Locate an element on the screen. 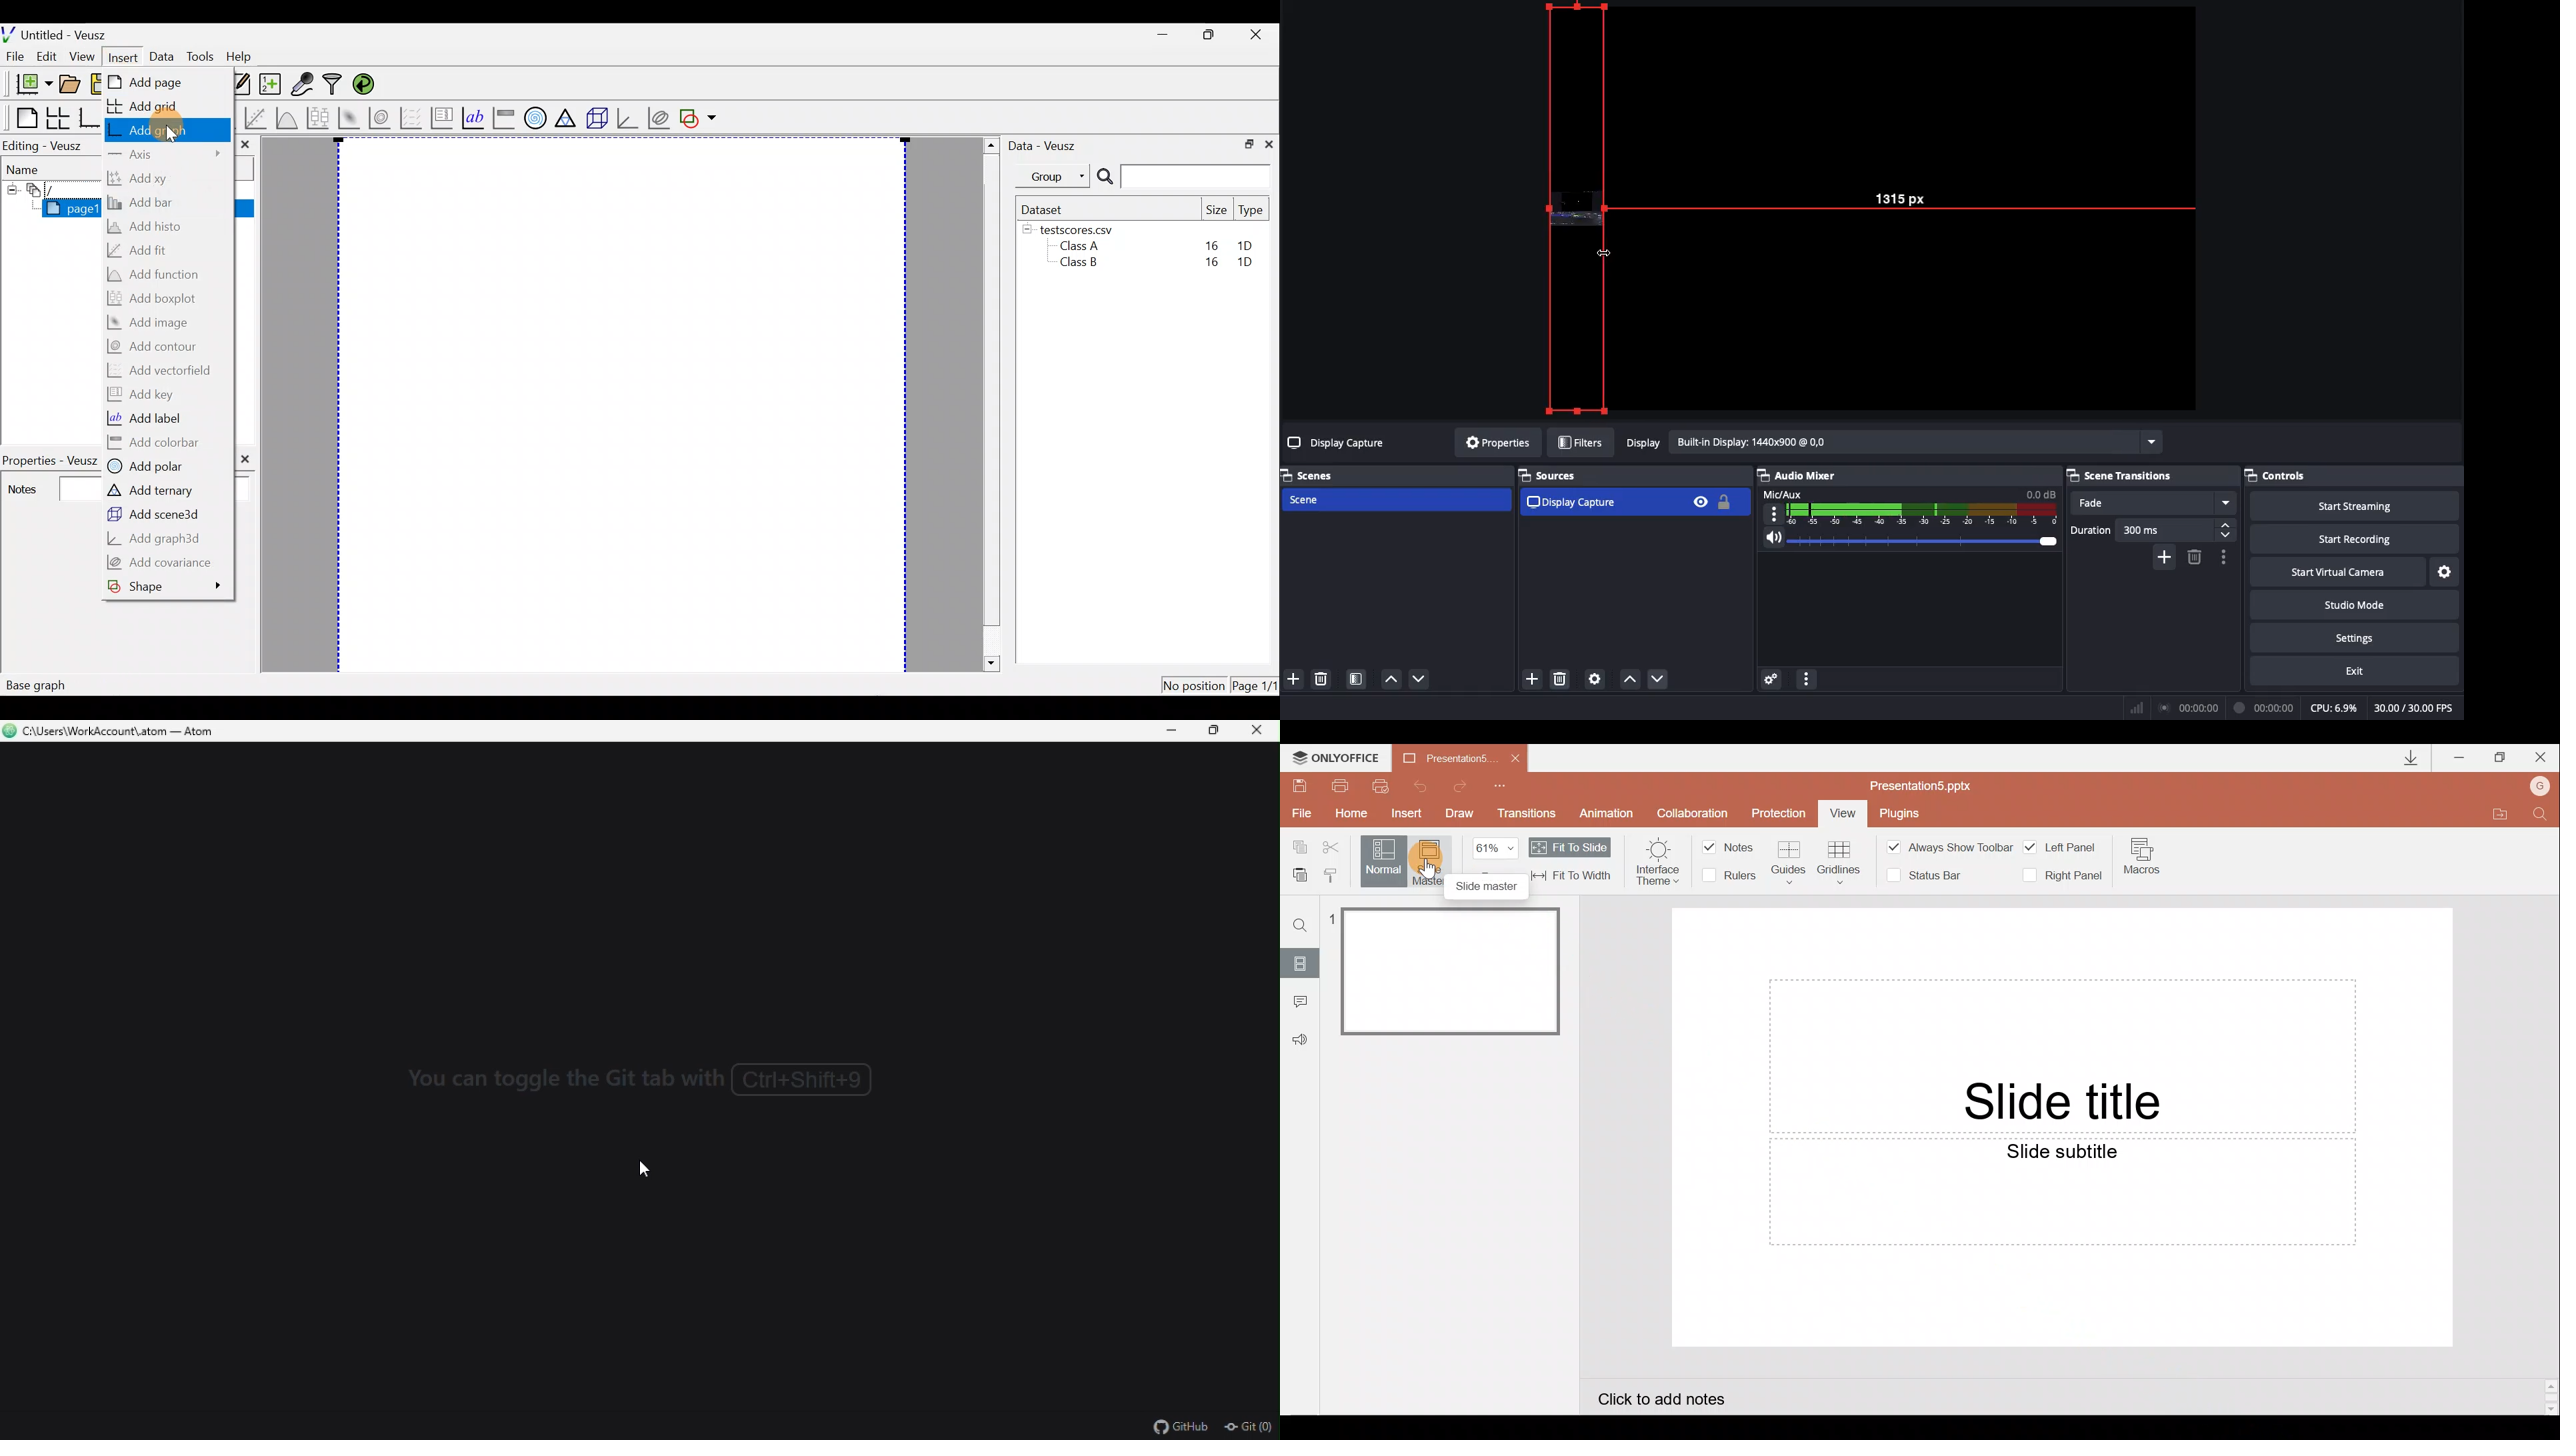 The width and height of the screenshot is (2576, 1456). Open a document is located at coordinates (69, 83).